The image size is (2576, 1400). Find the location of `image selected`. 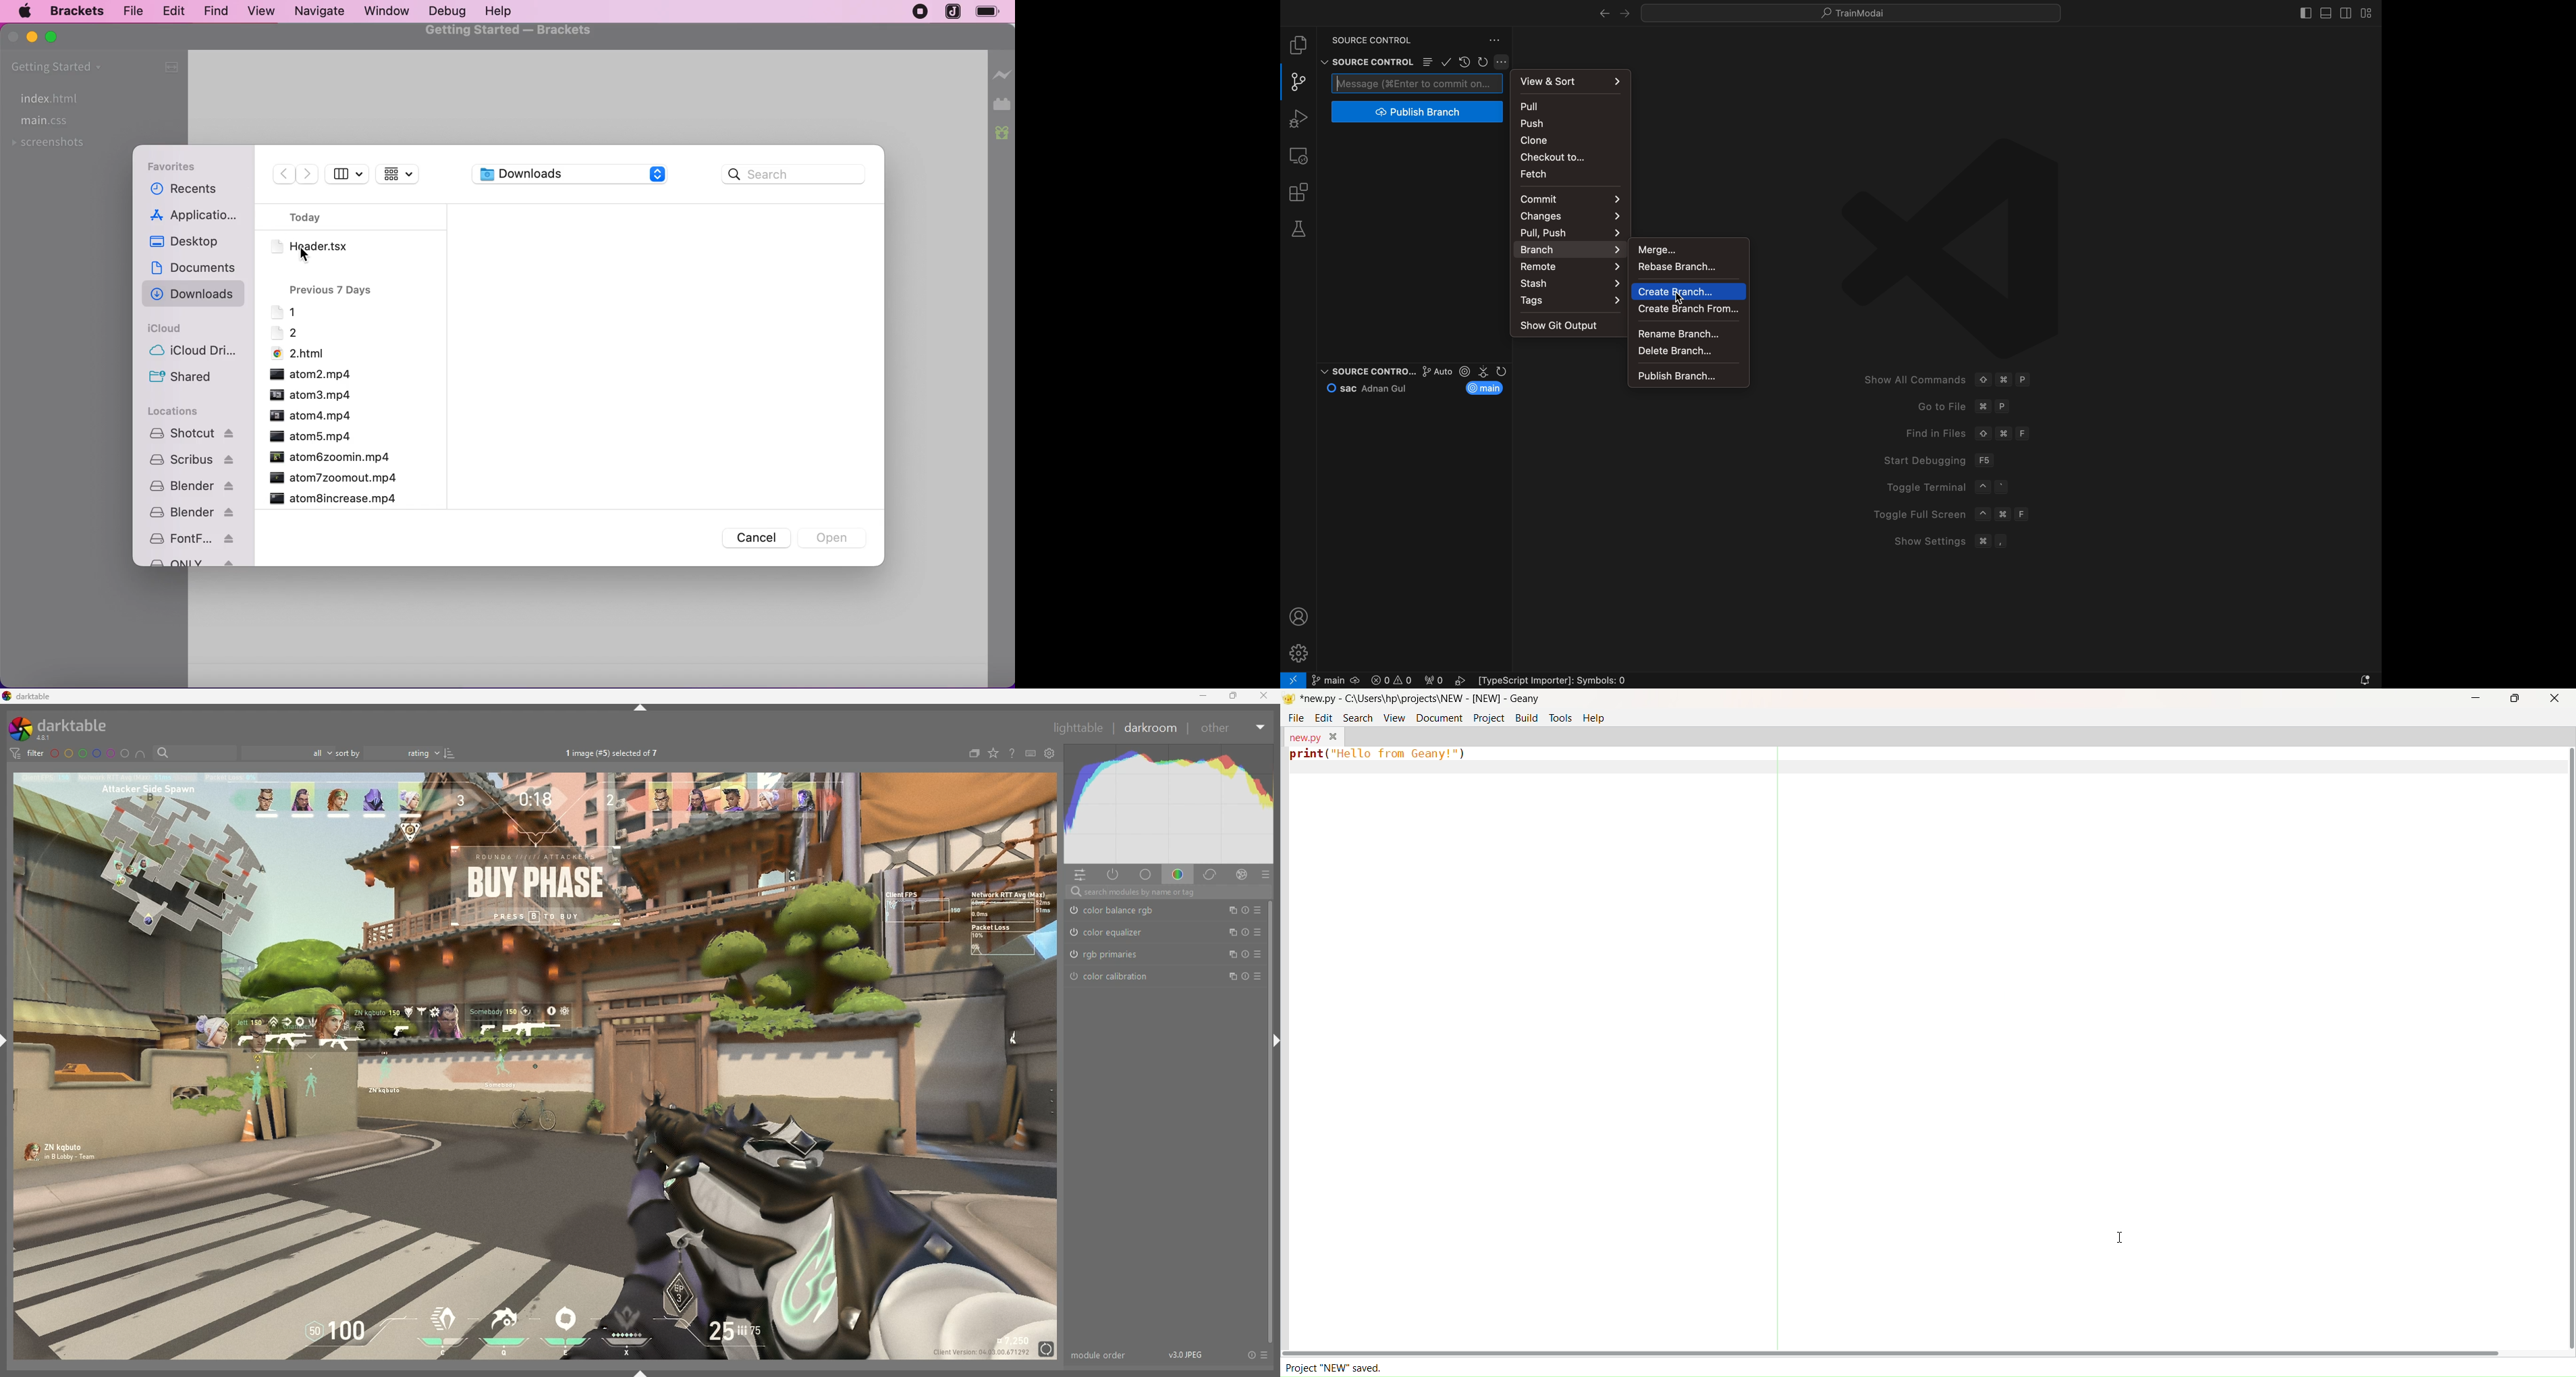

image selected is located at coordinates (617, 753).